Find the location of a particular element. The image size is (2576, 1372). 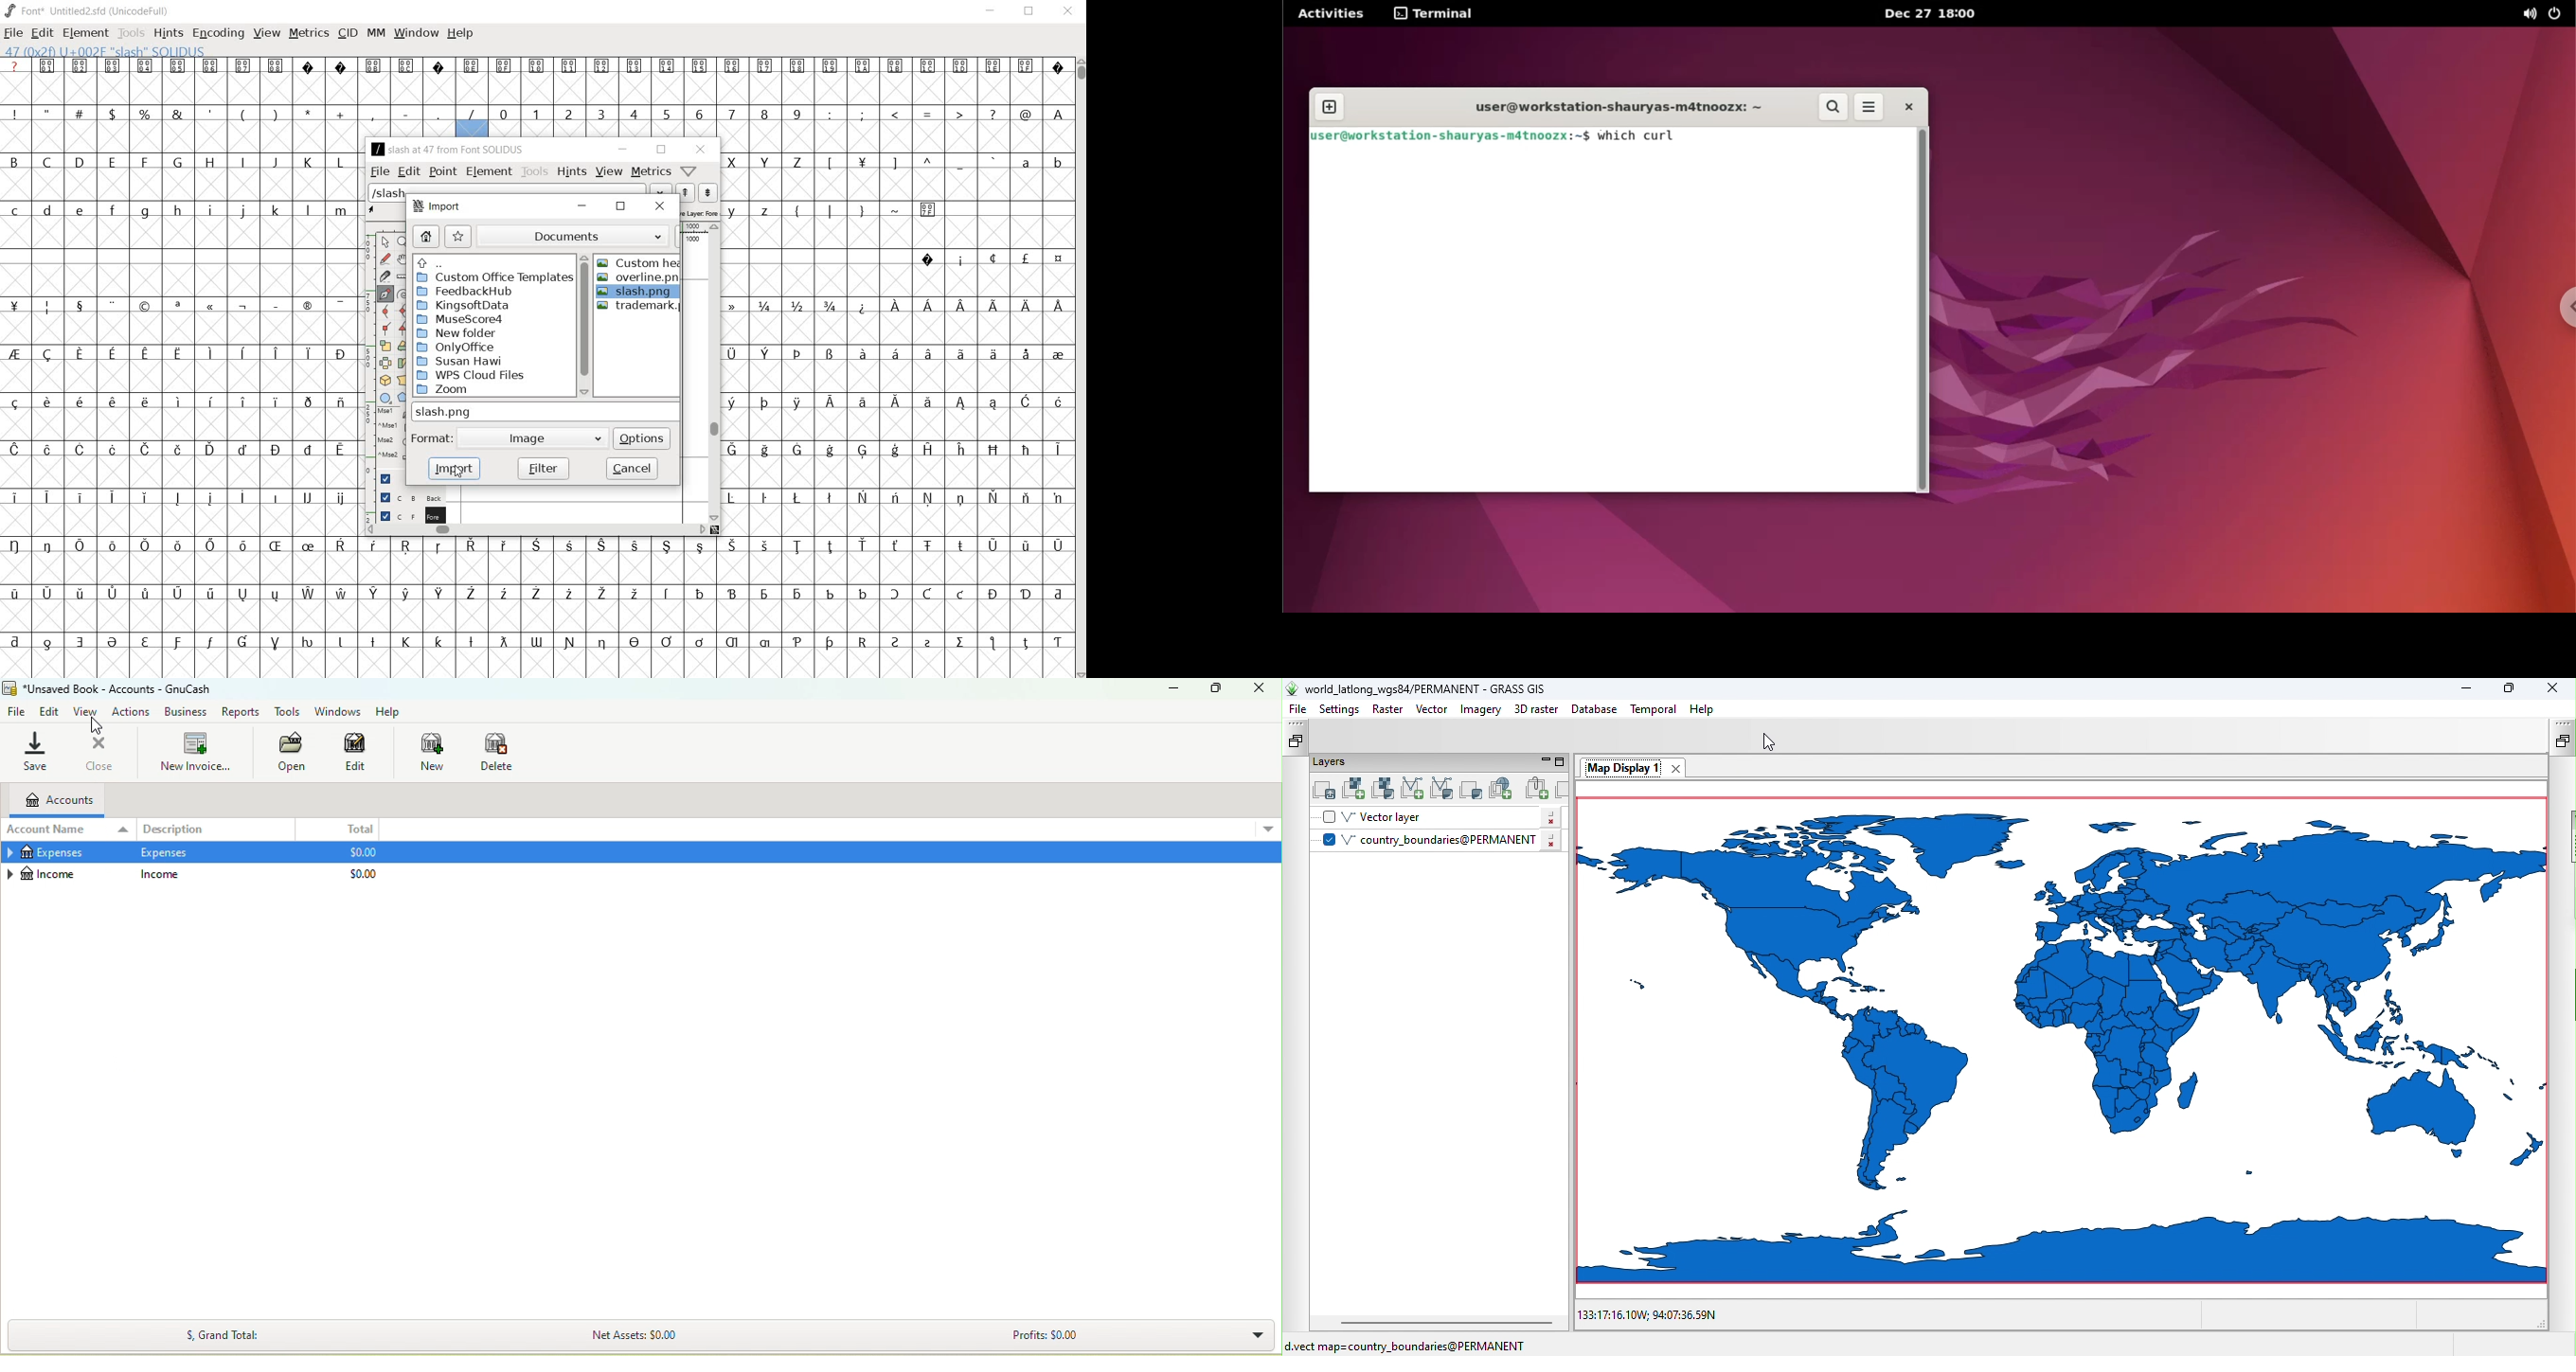

$0.00 is located at coordinates (363, 874).